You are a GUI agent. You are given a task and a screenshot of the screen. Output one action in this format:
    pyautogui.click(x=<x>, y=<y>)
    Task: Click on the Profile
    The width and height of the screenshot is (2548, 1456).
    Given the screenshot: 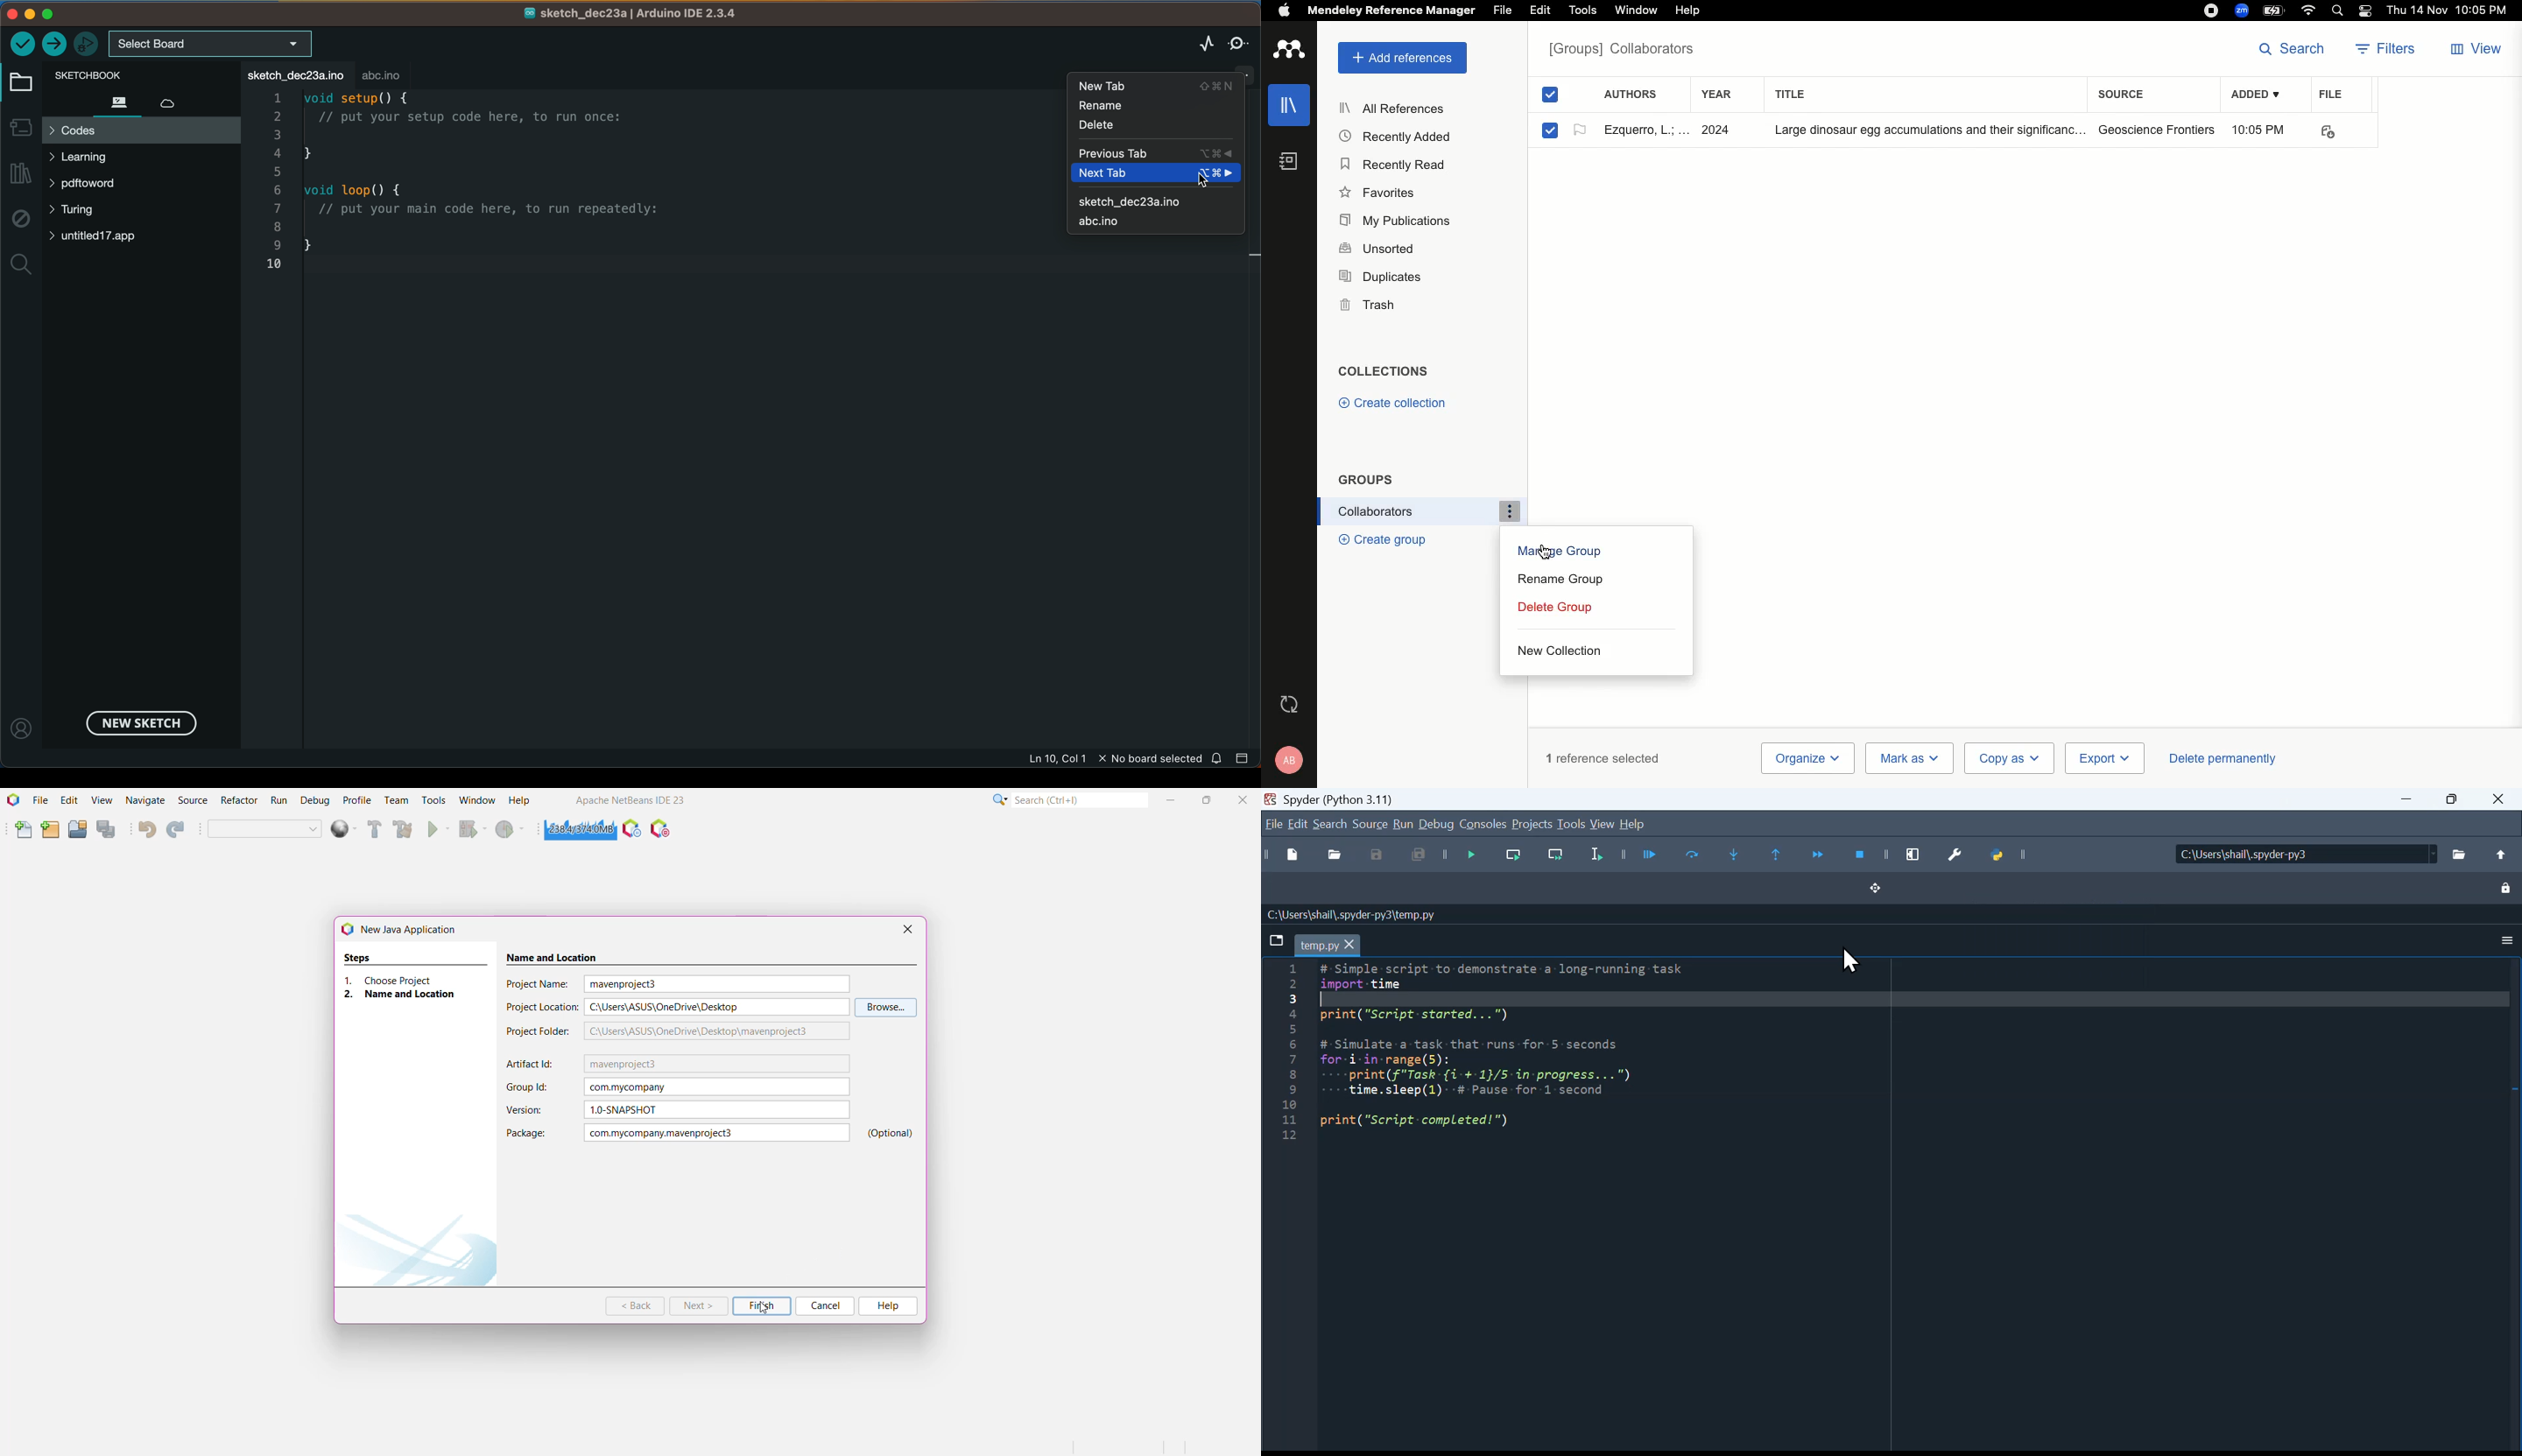 What is the action you would take?
    pyautogui.click(x=356, y=800)
    